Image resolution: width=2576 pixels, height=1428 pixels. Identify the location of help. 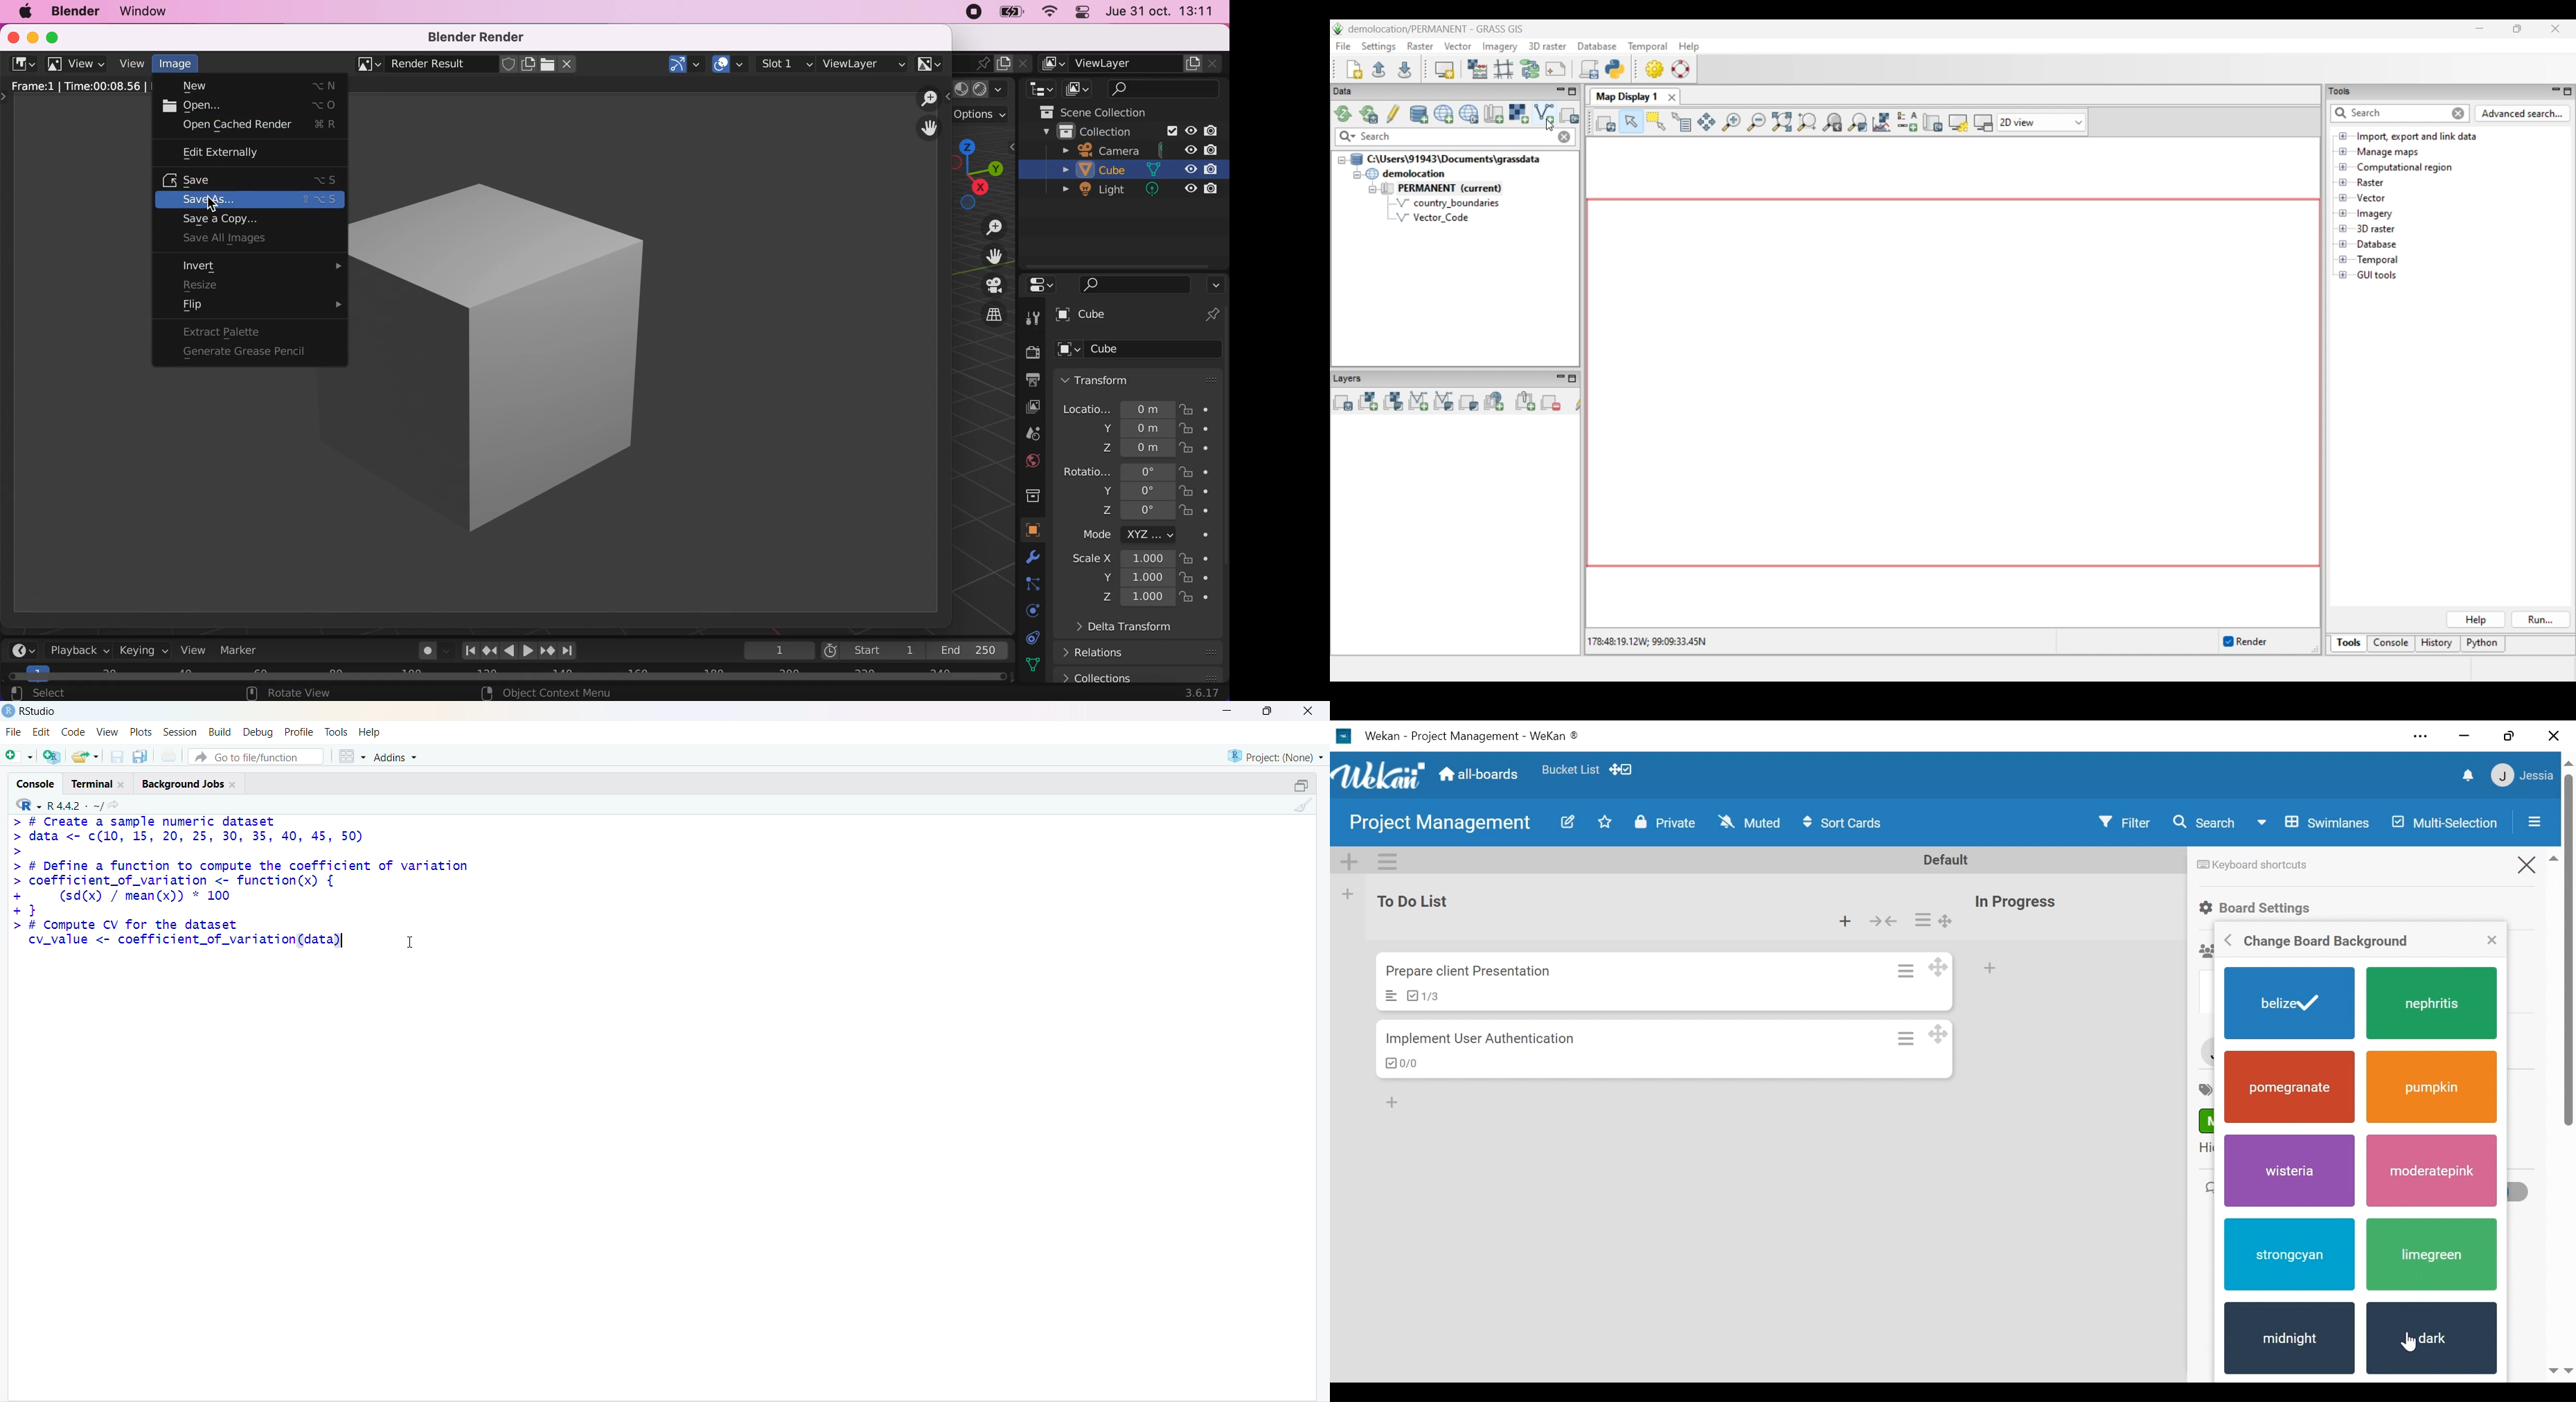
(370, 733).